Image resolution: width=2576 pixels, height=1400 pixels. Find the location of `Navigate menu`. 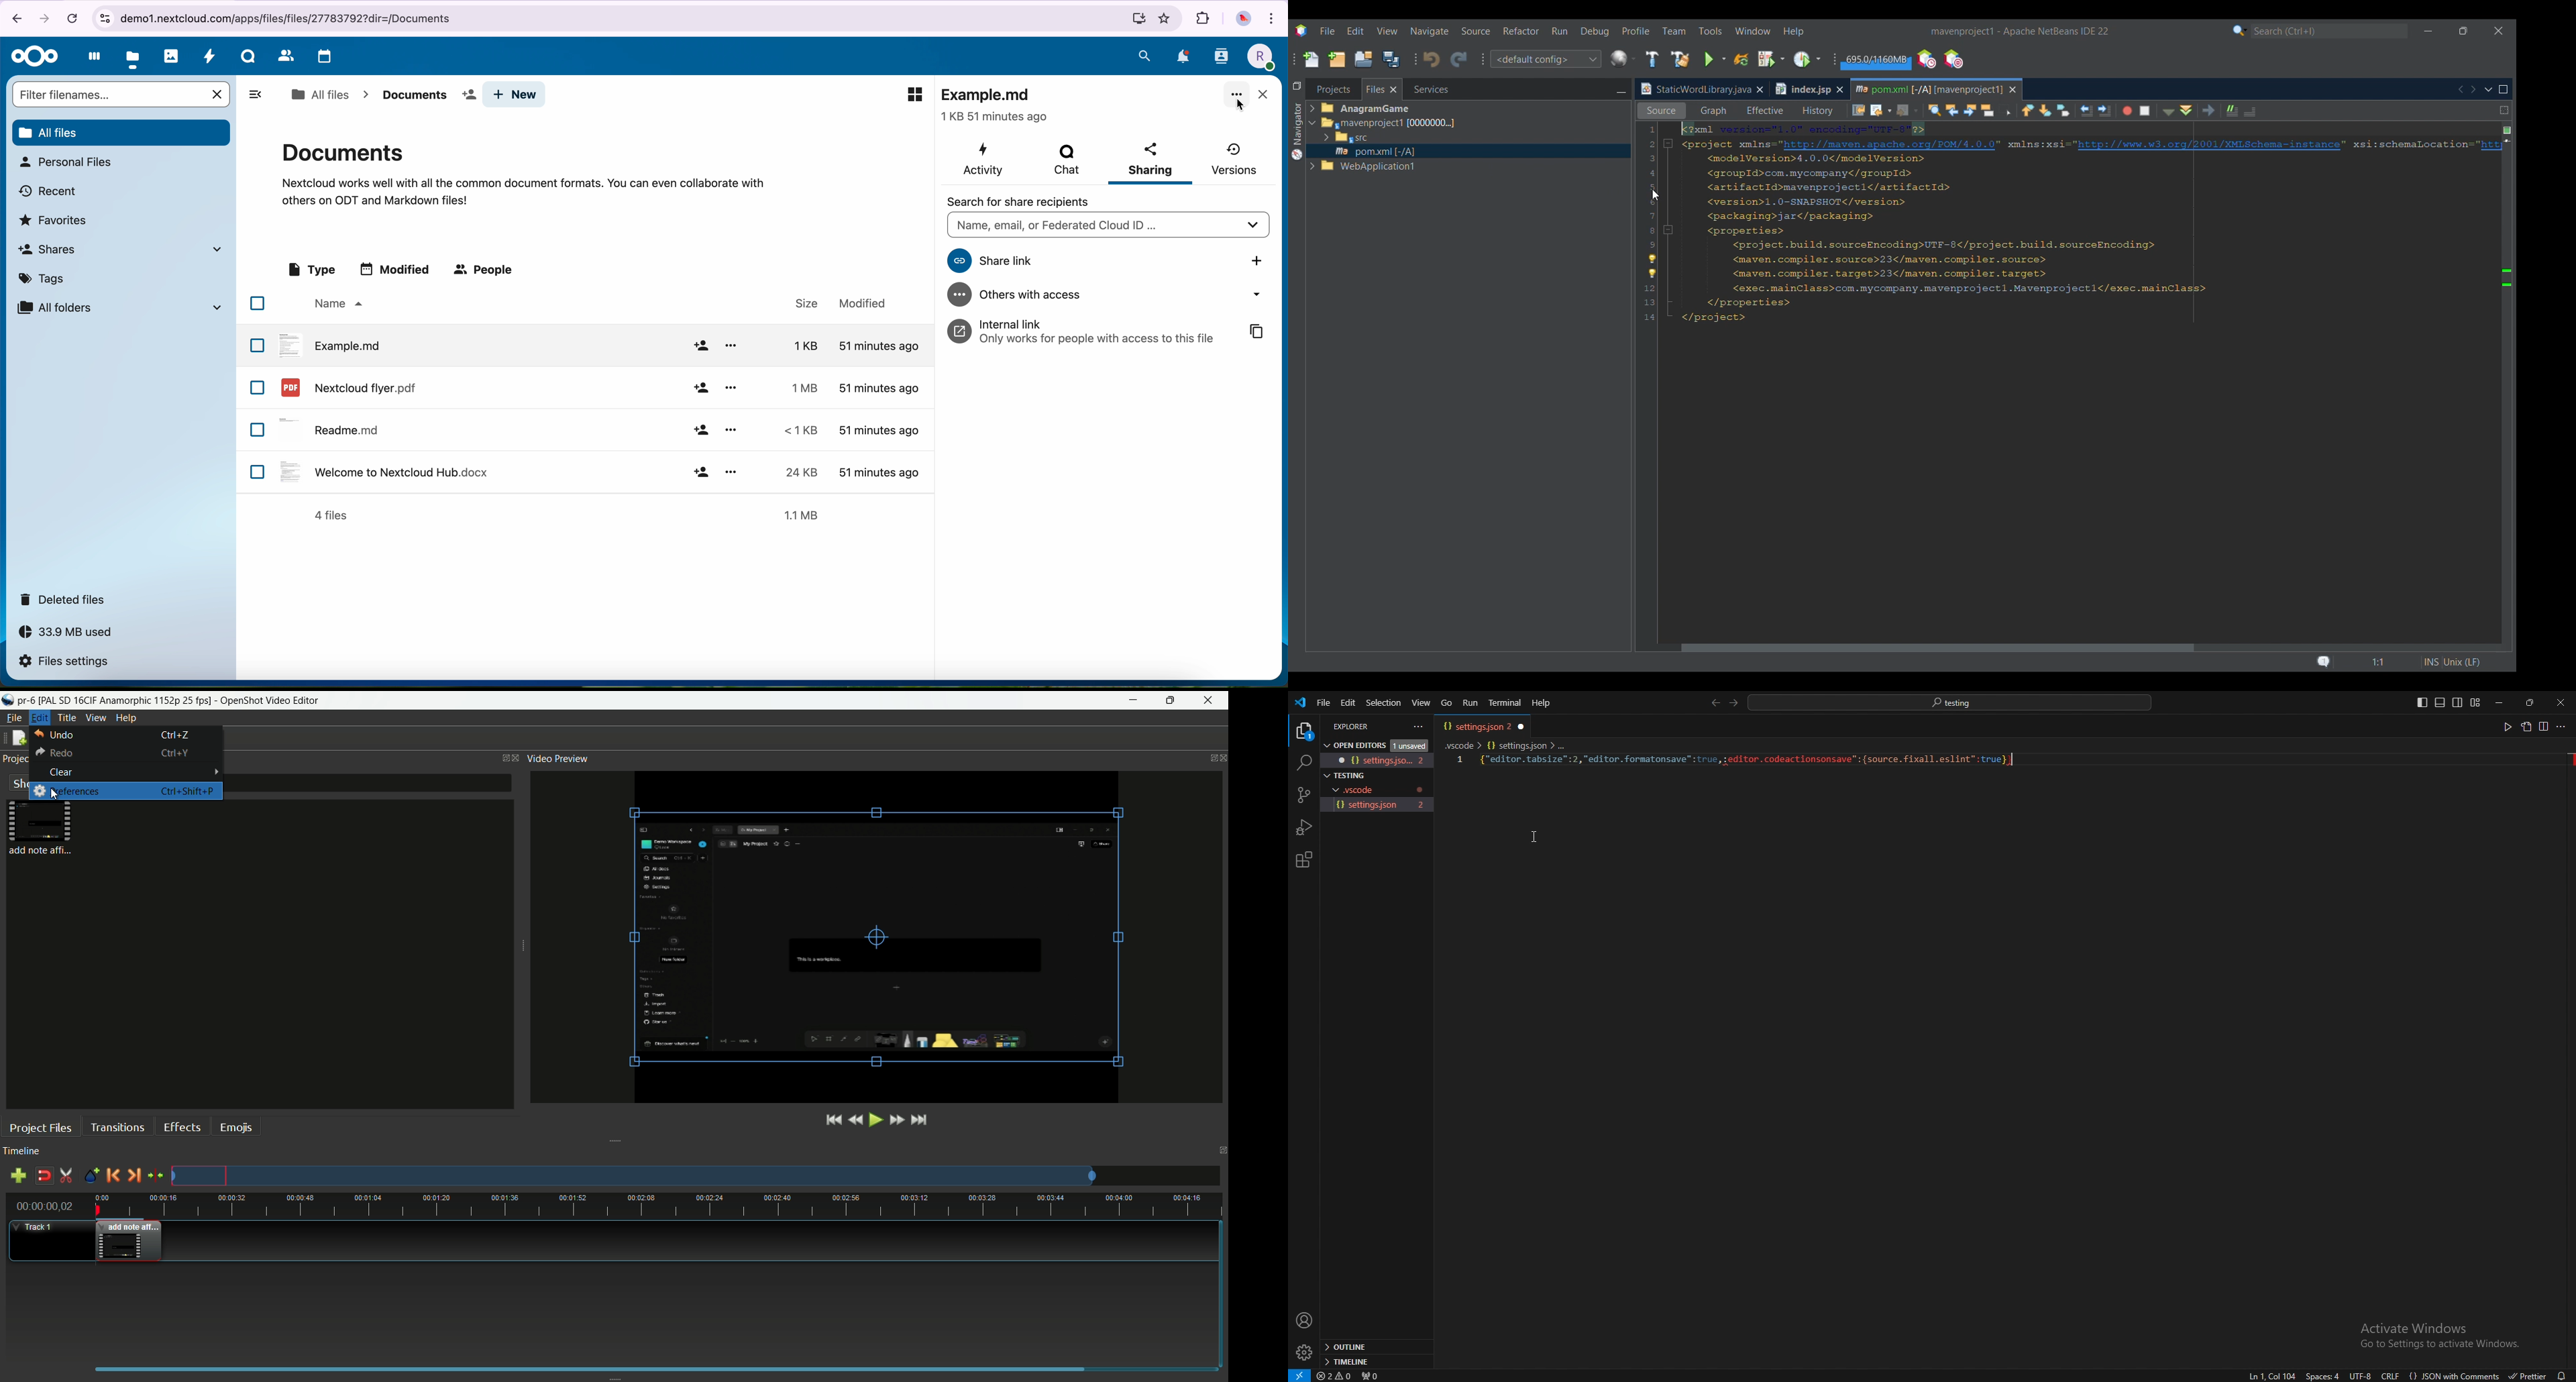

Navigate menu is located at coordinates (1429, 31).